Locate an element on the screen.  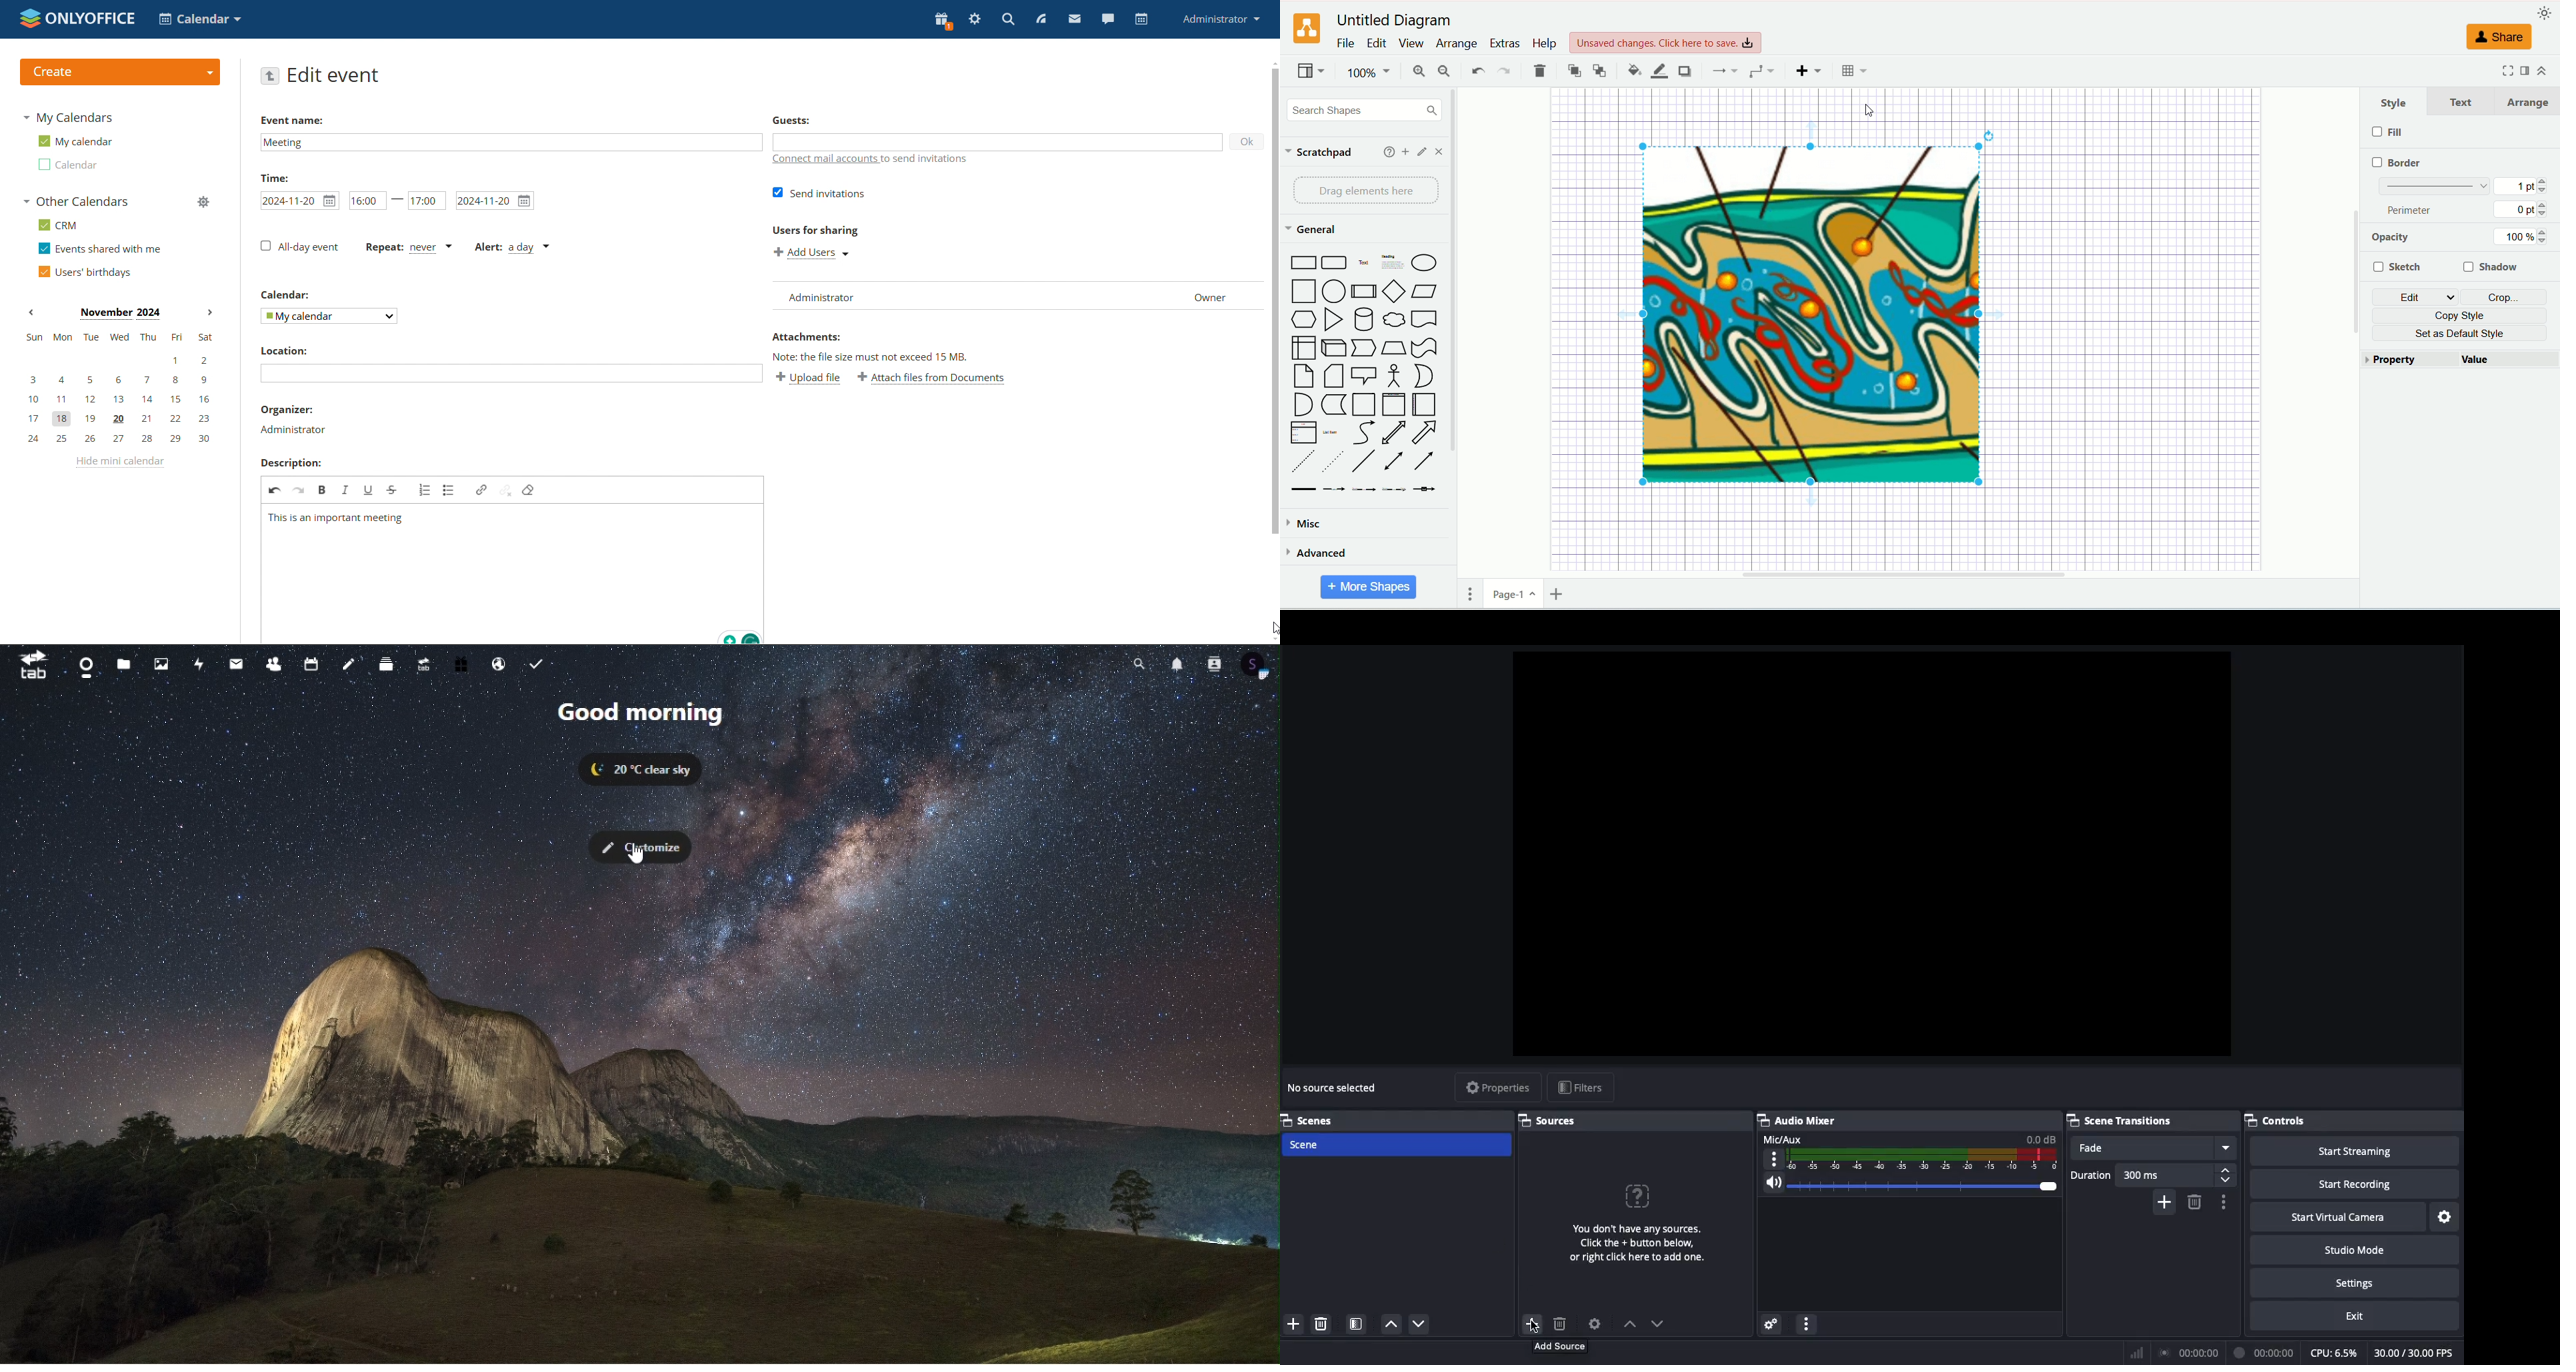
add users is located at coordinates (811, 254).